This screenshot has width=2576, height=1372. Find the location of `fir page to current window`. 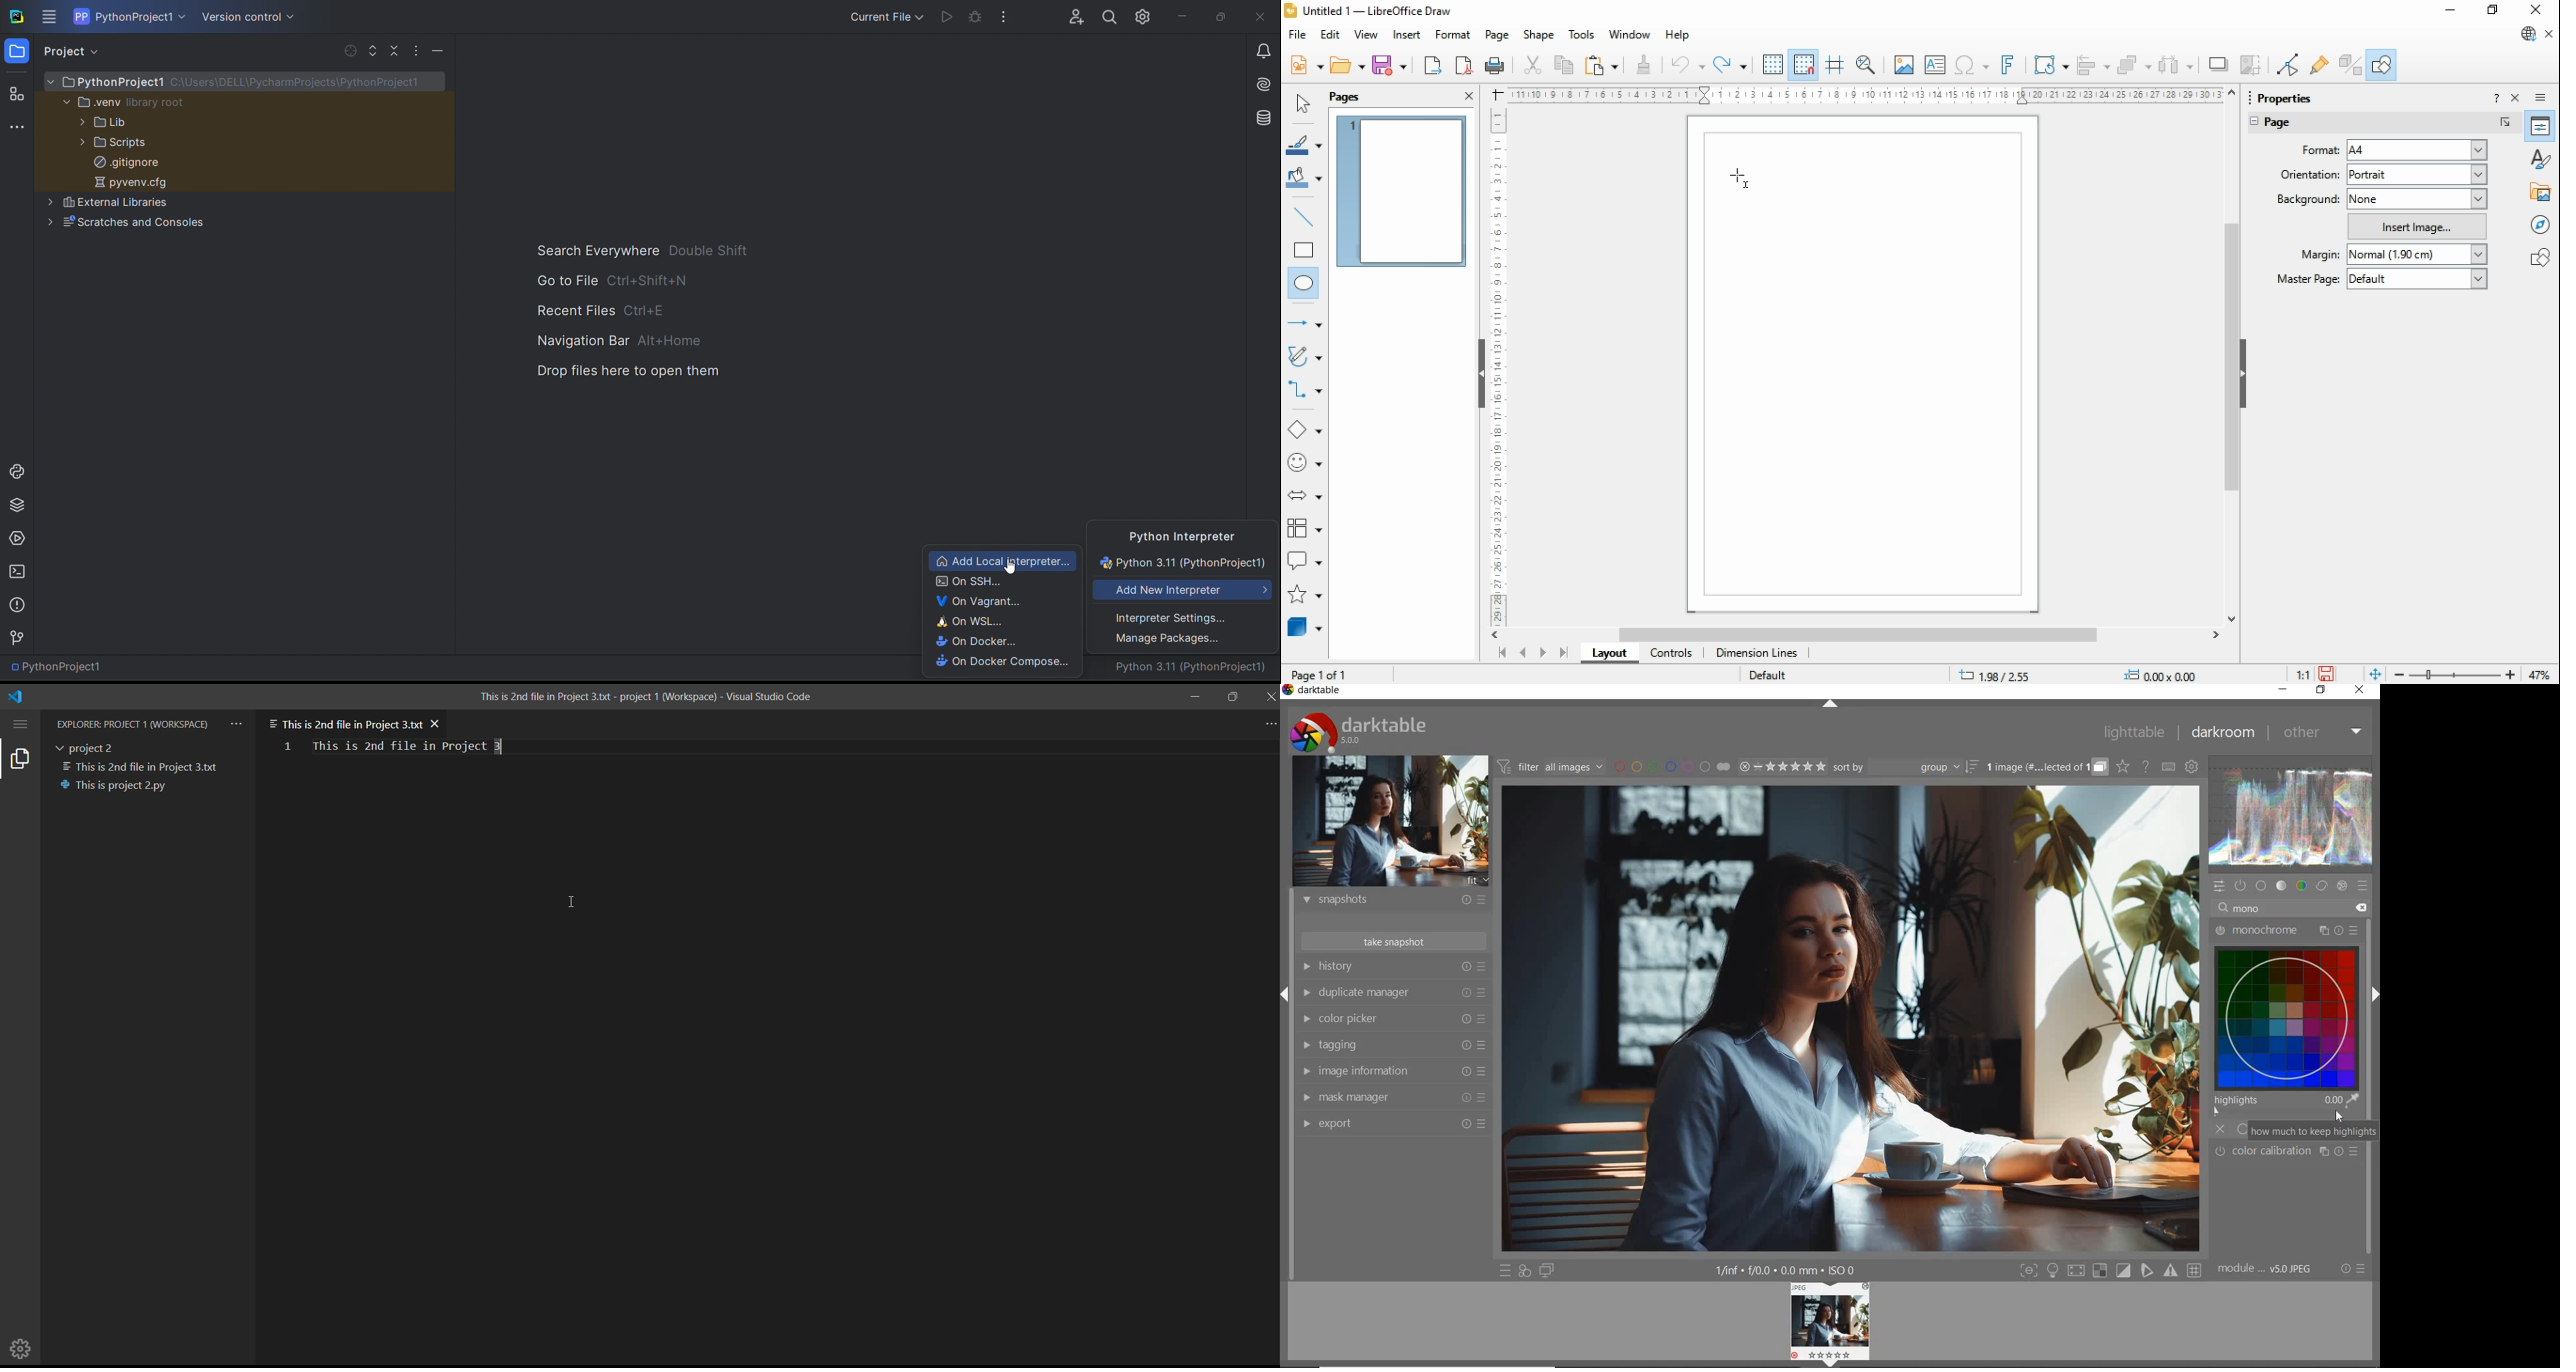

fir page to current window is located at coordinates (2375, 674).